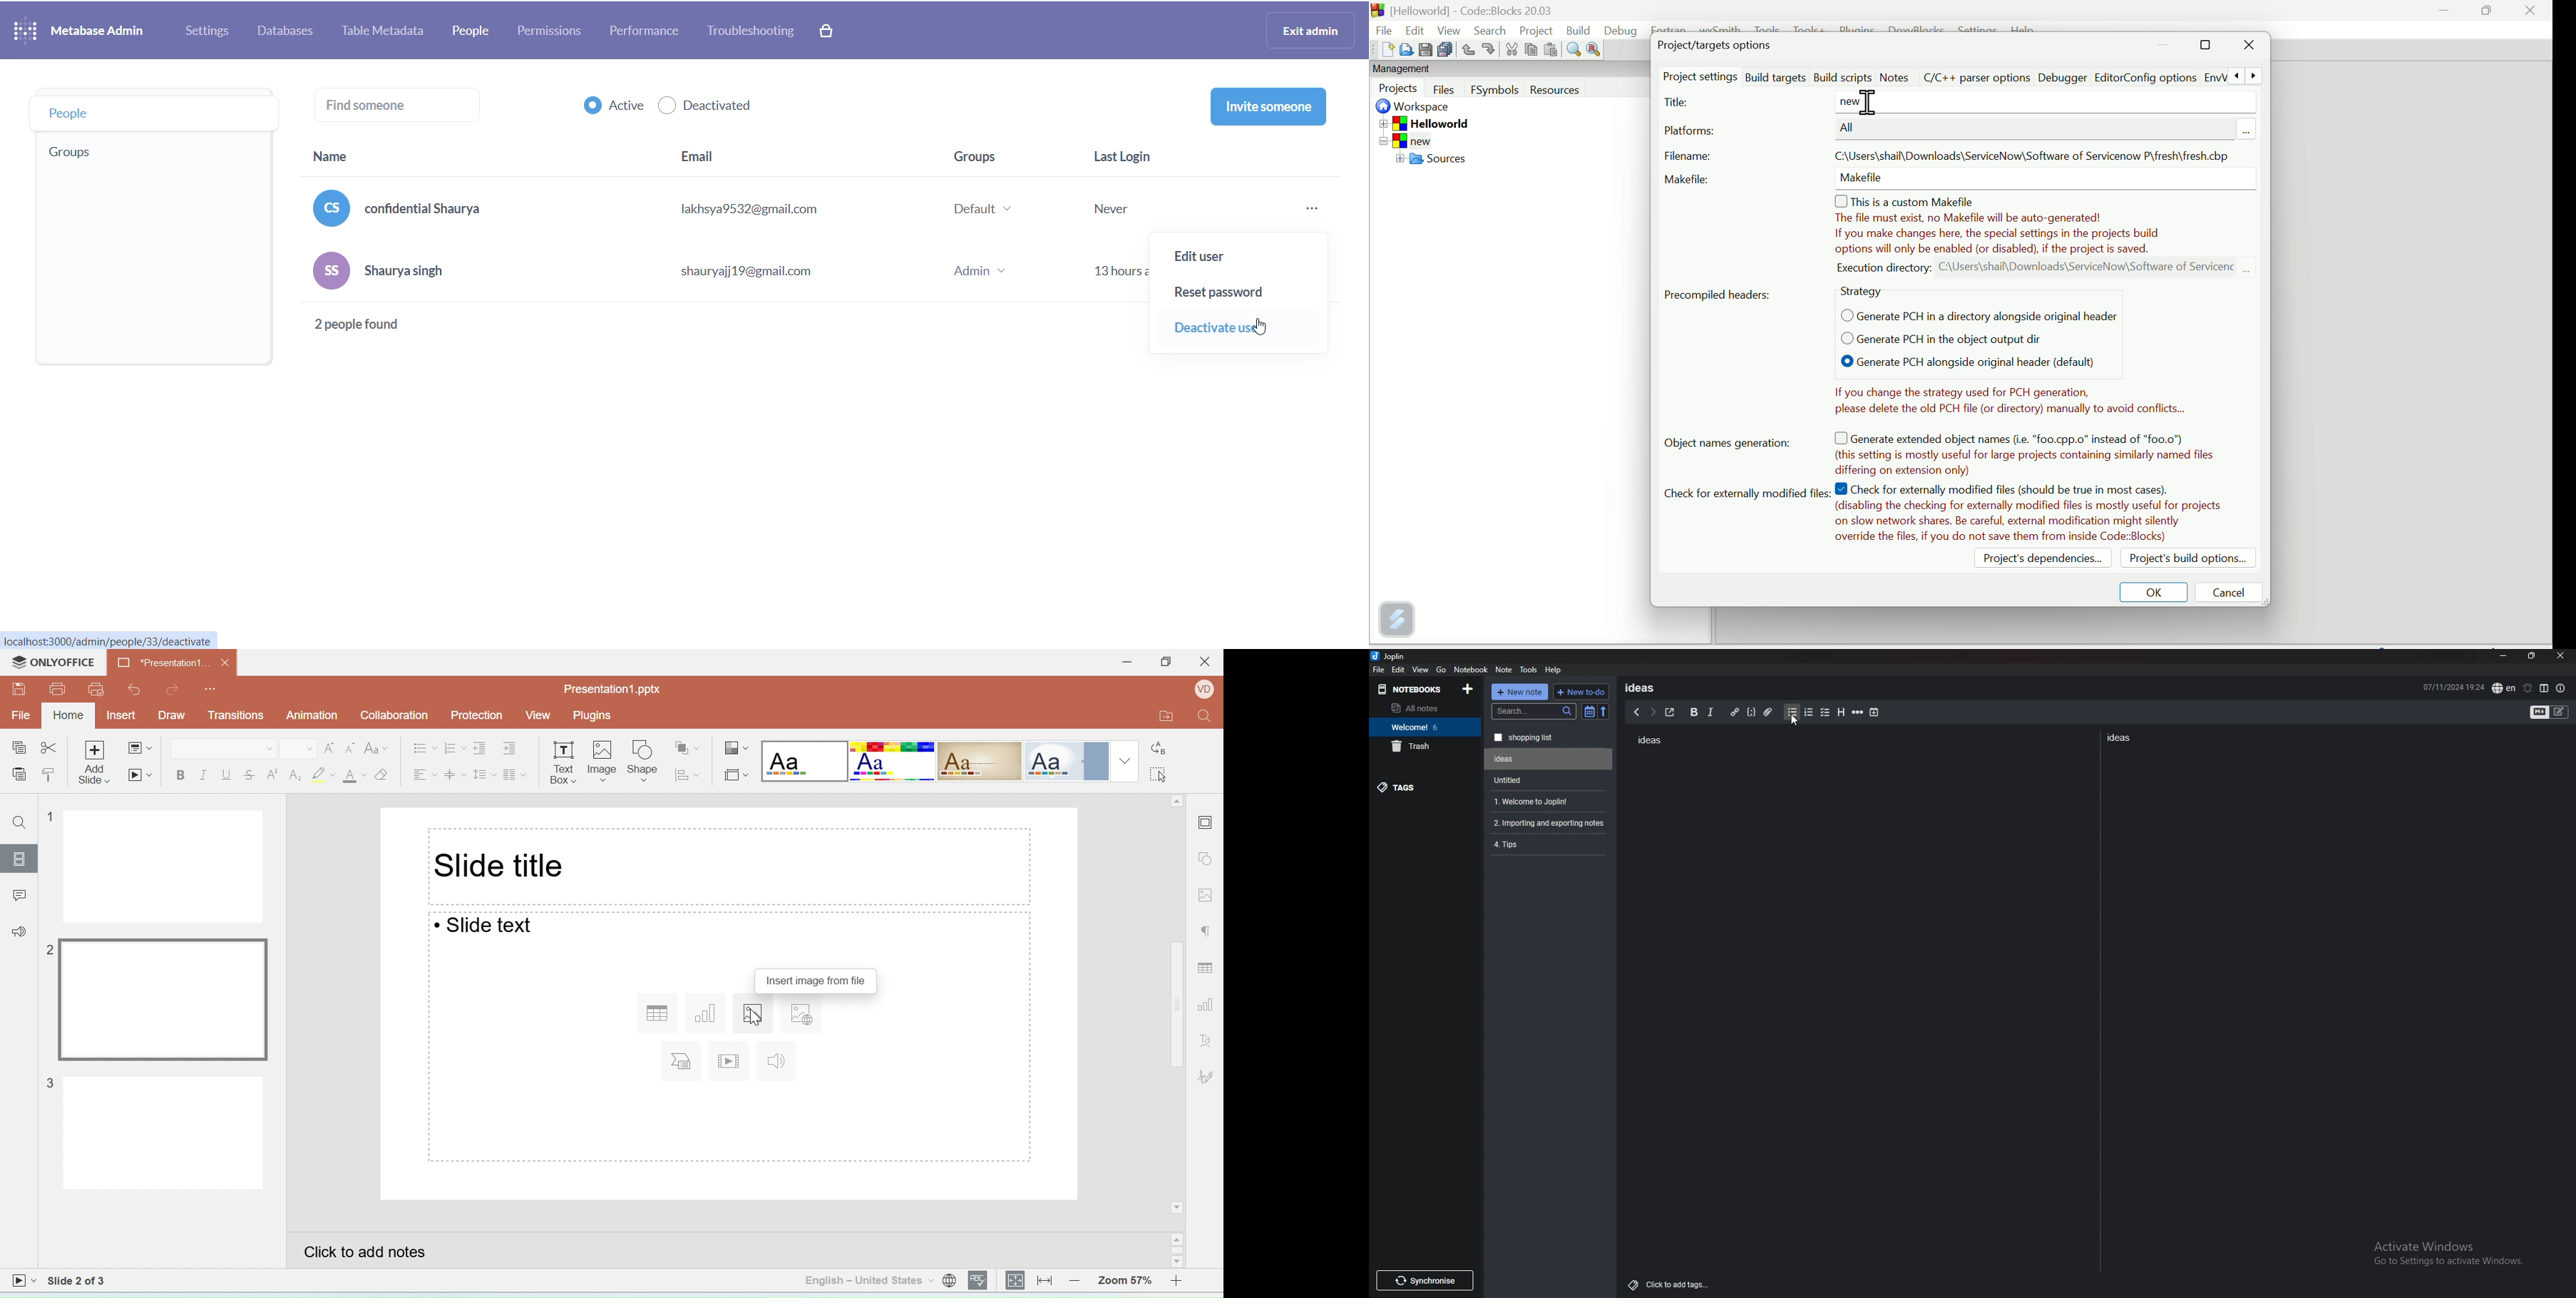 The width and height of the screenshot is (2576, 1316). I want to click on Change slide layout, so click(140, 750).